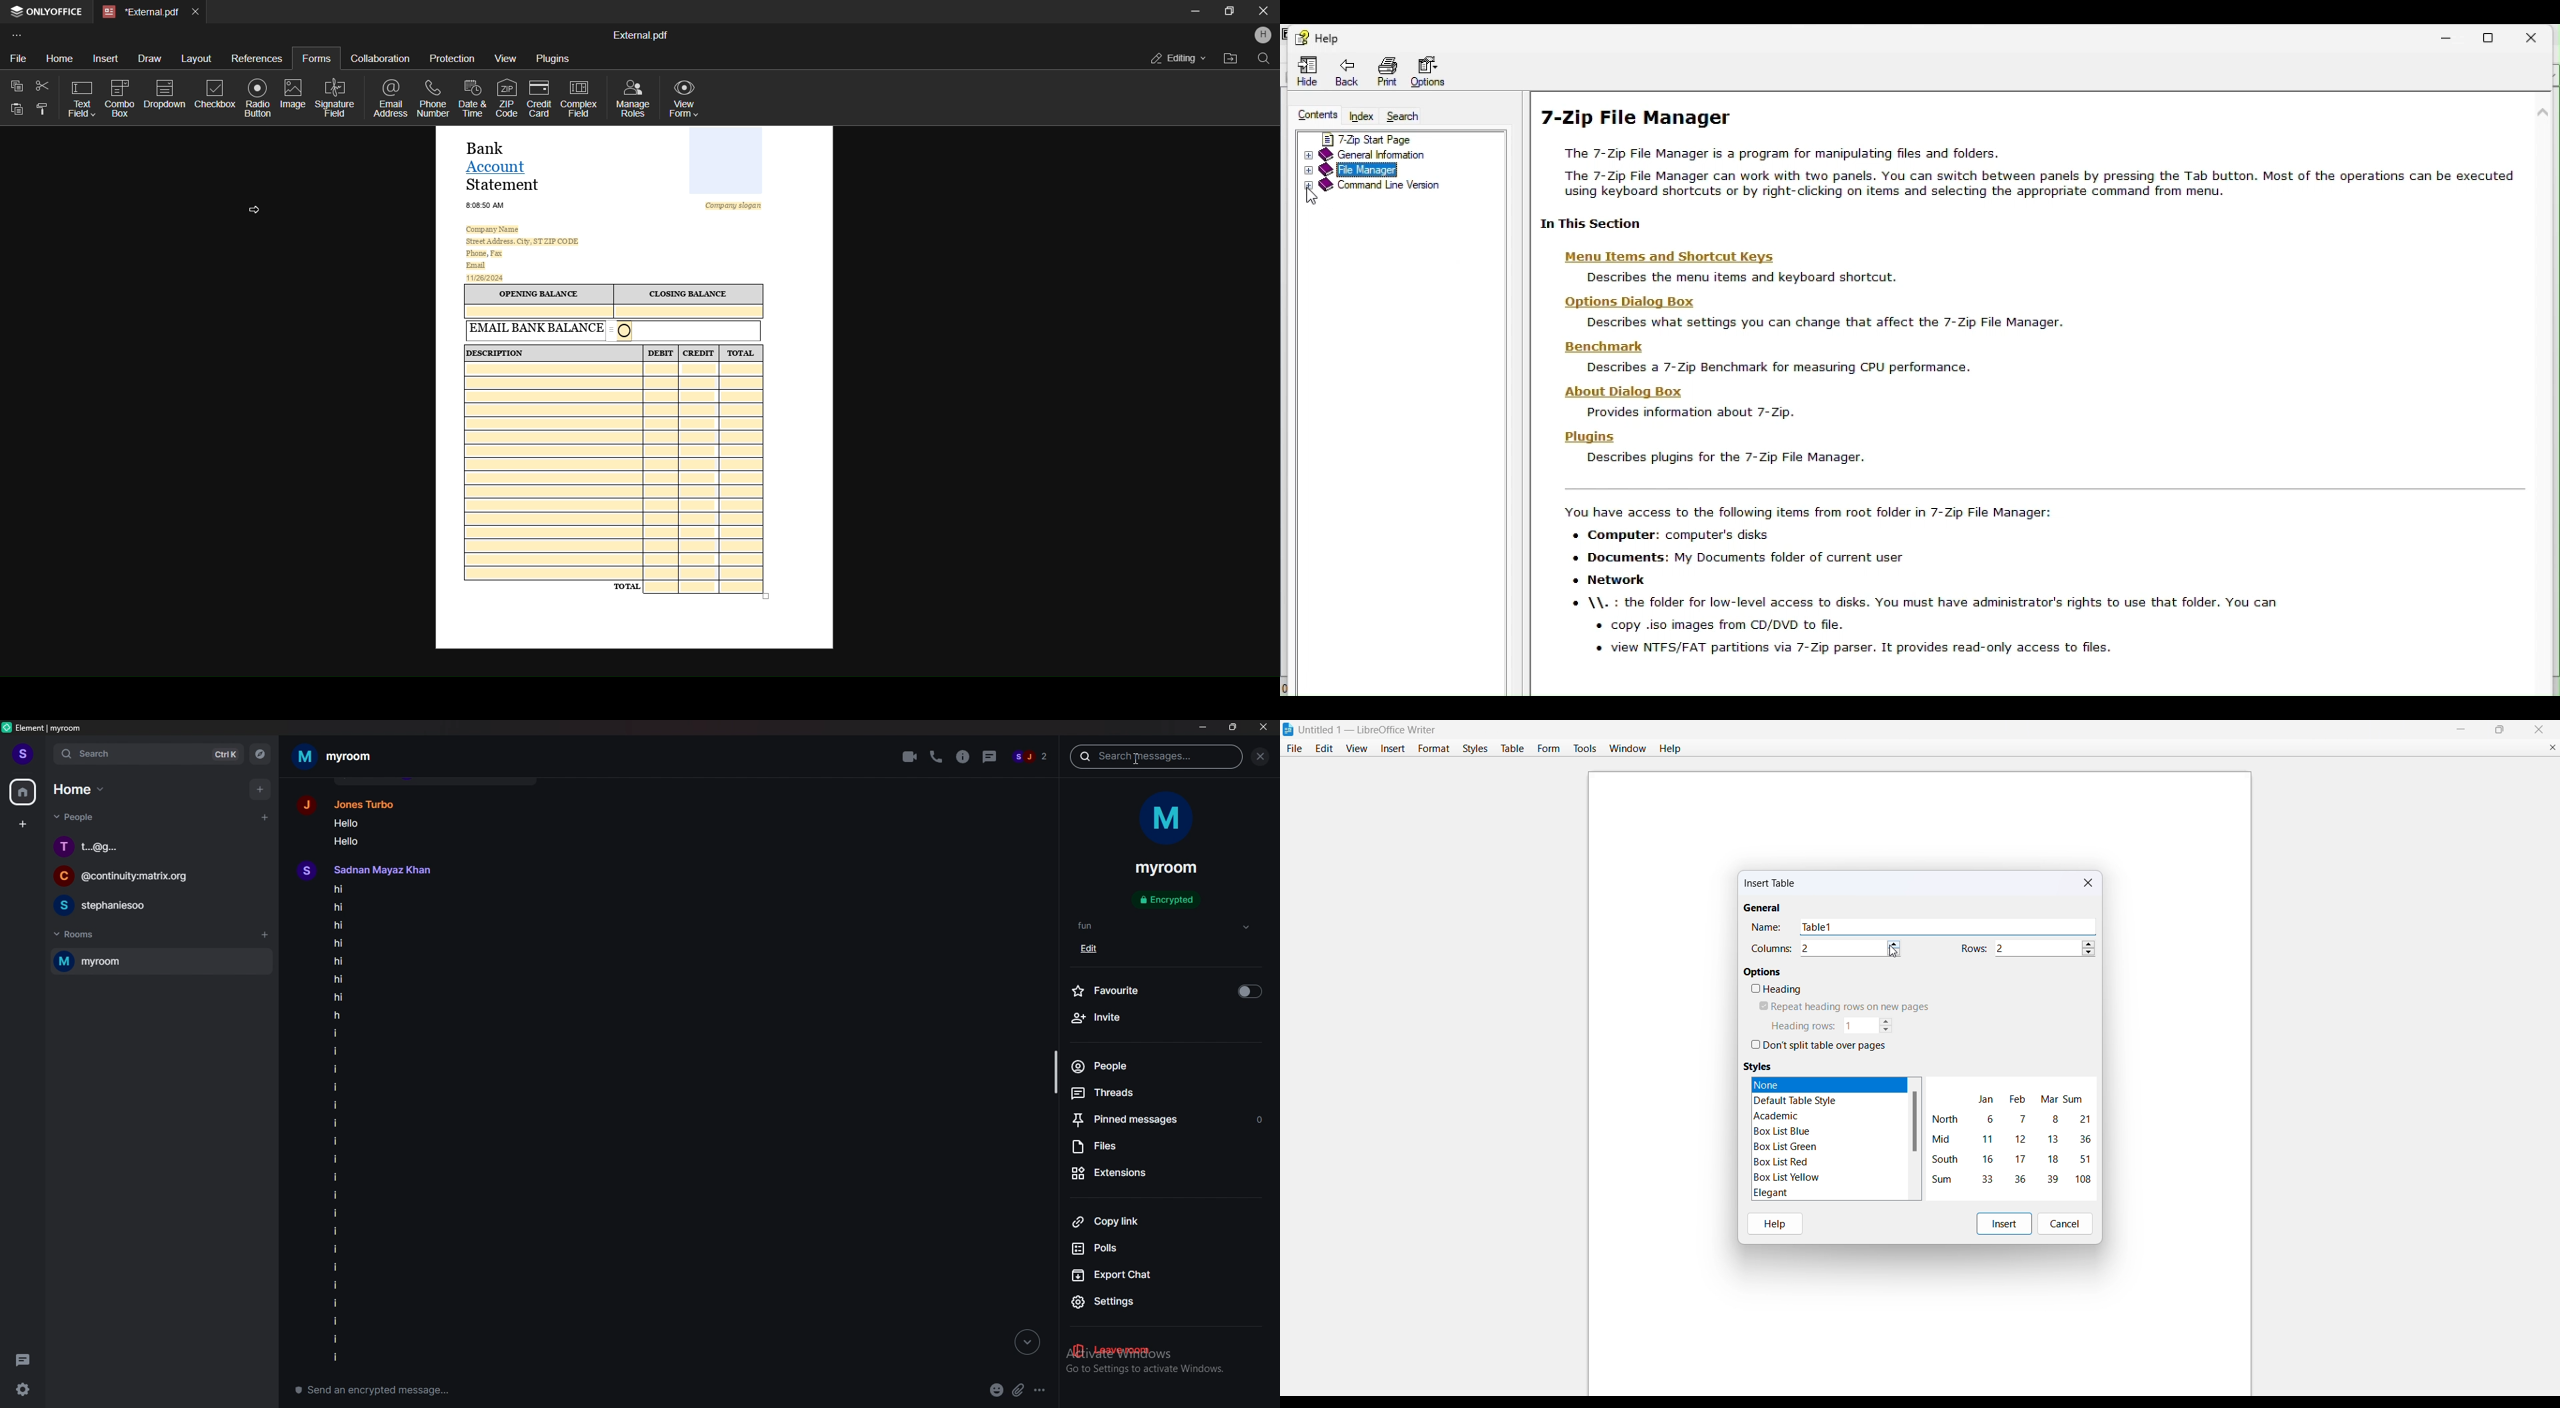  What do you see at coordinates (1169, 900) in the screenshot?
I see `encrypted` at bounding box center [1169, 900].